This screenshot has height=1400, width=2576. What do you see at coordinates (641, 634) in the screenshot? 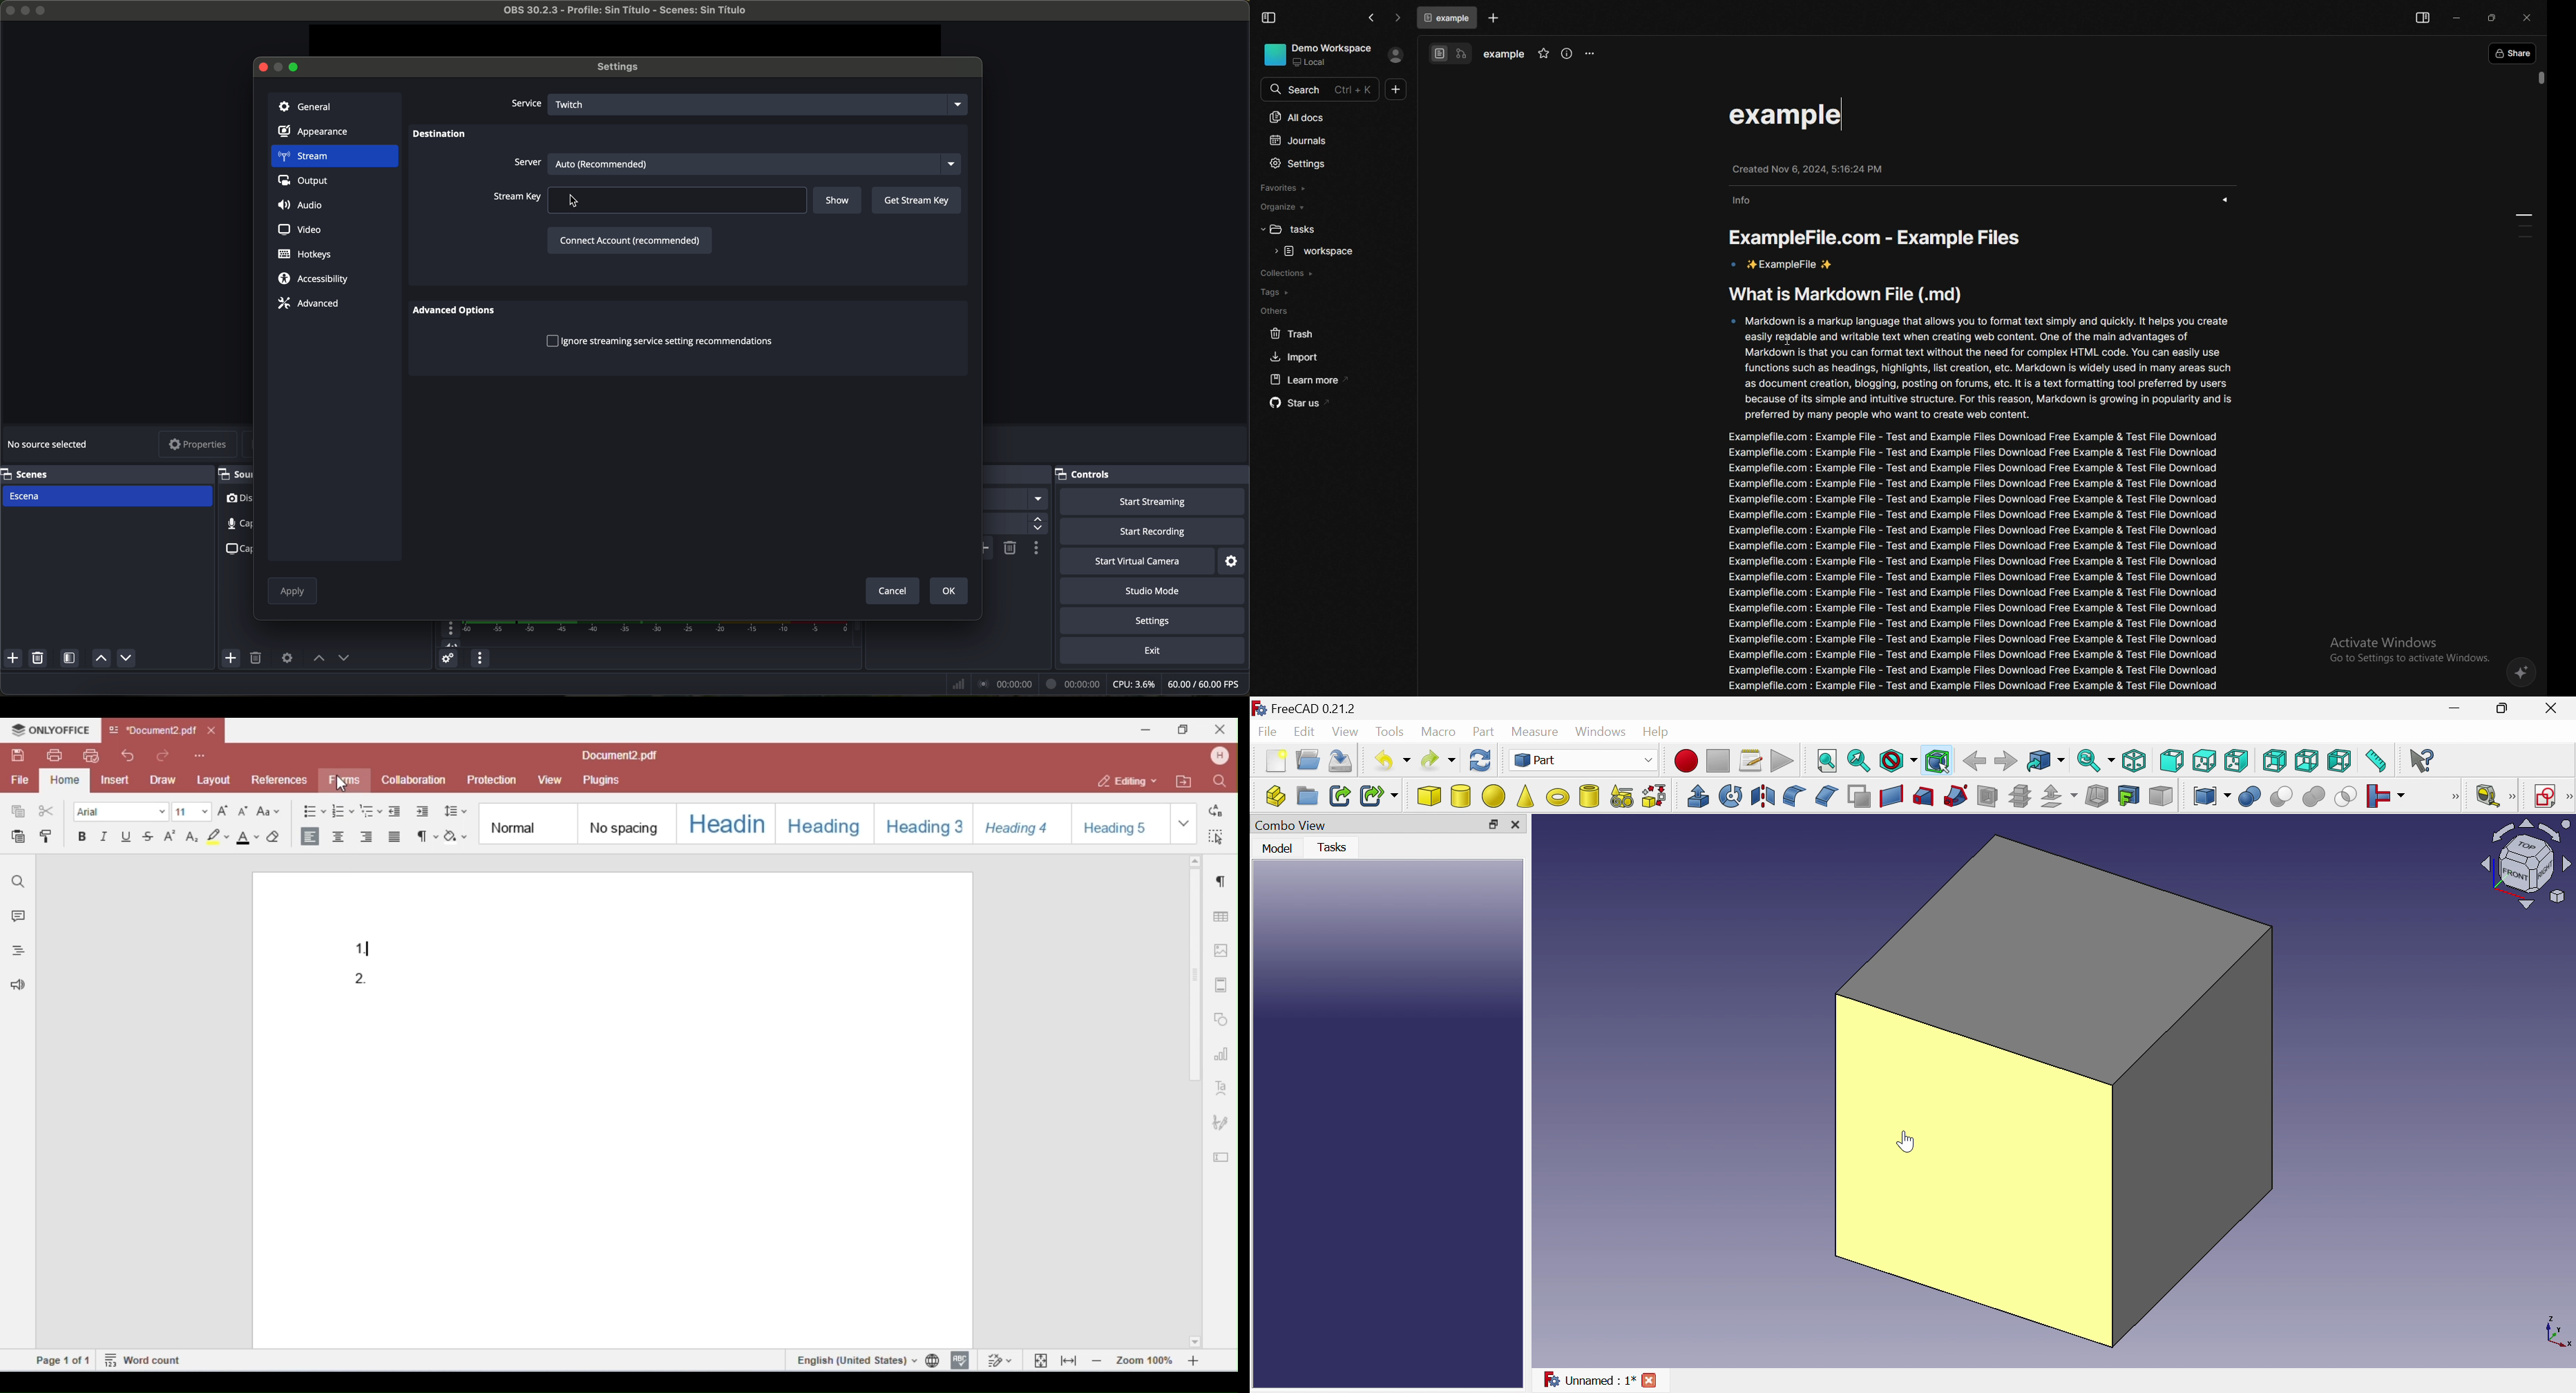
I see `Mic/Aux` at bounding box center [641, 634].